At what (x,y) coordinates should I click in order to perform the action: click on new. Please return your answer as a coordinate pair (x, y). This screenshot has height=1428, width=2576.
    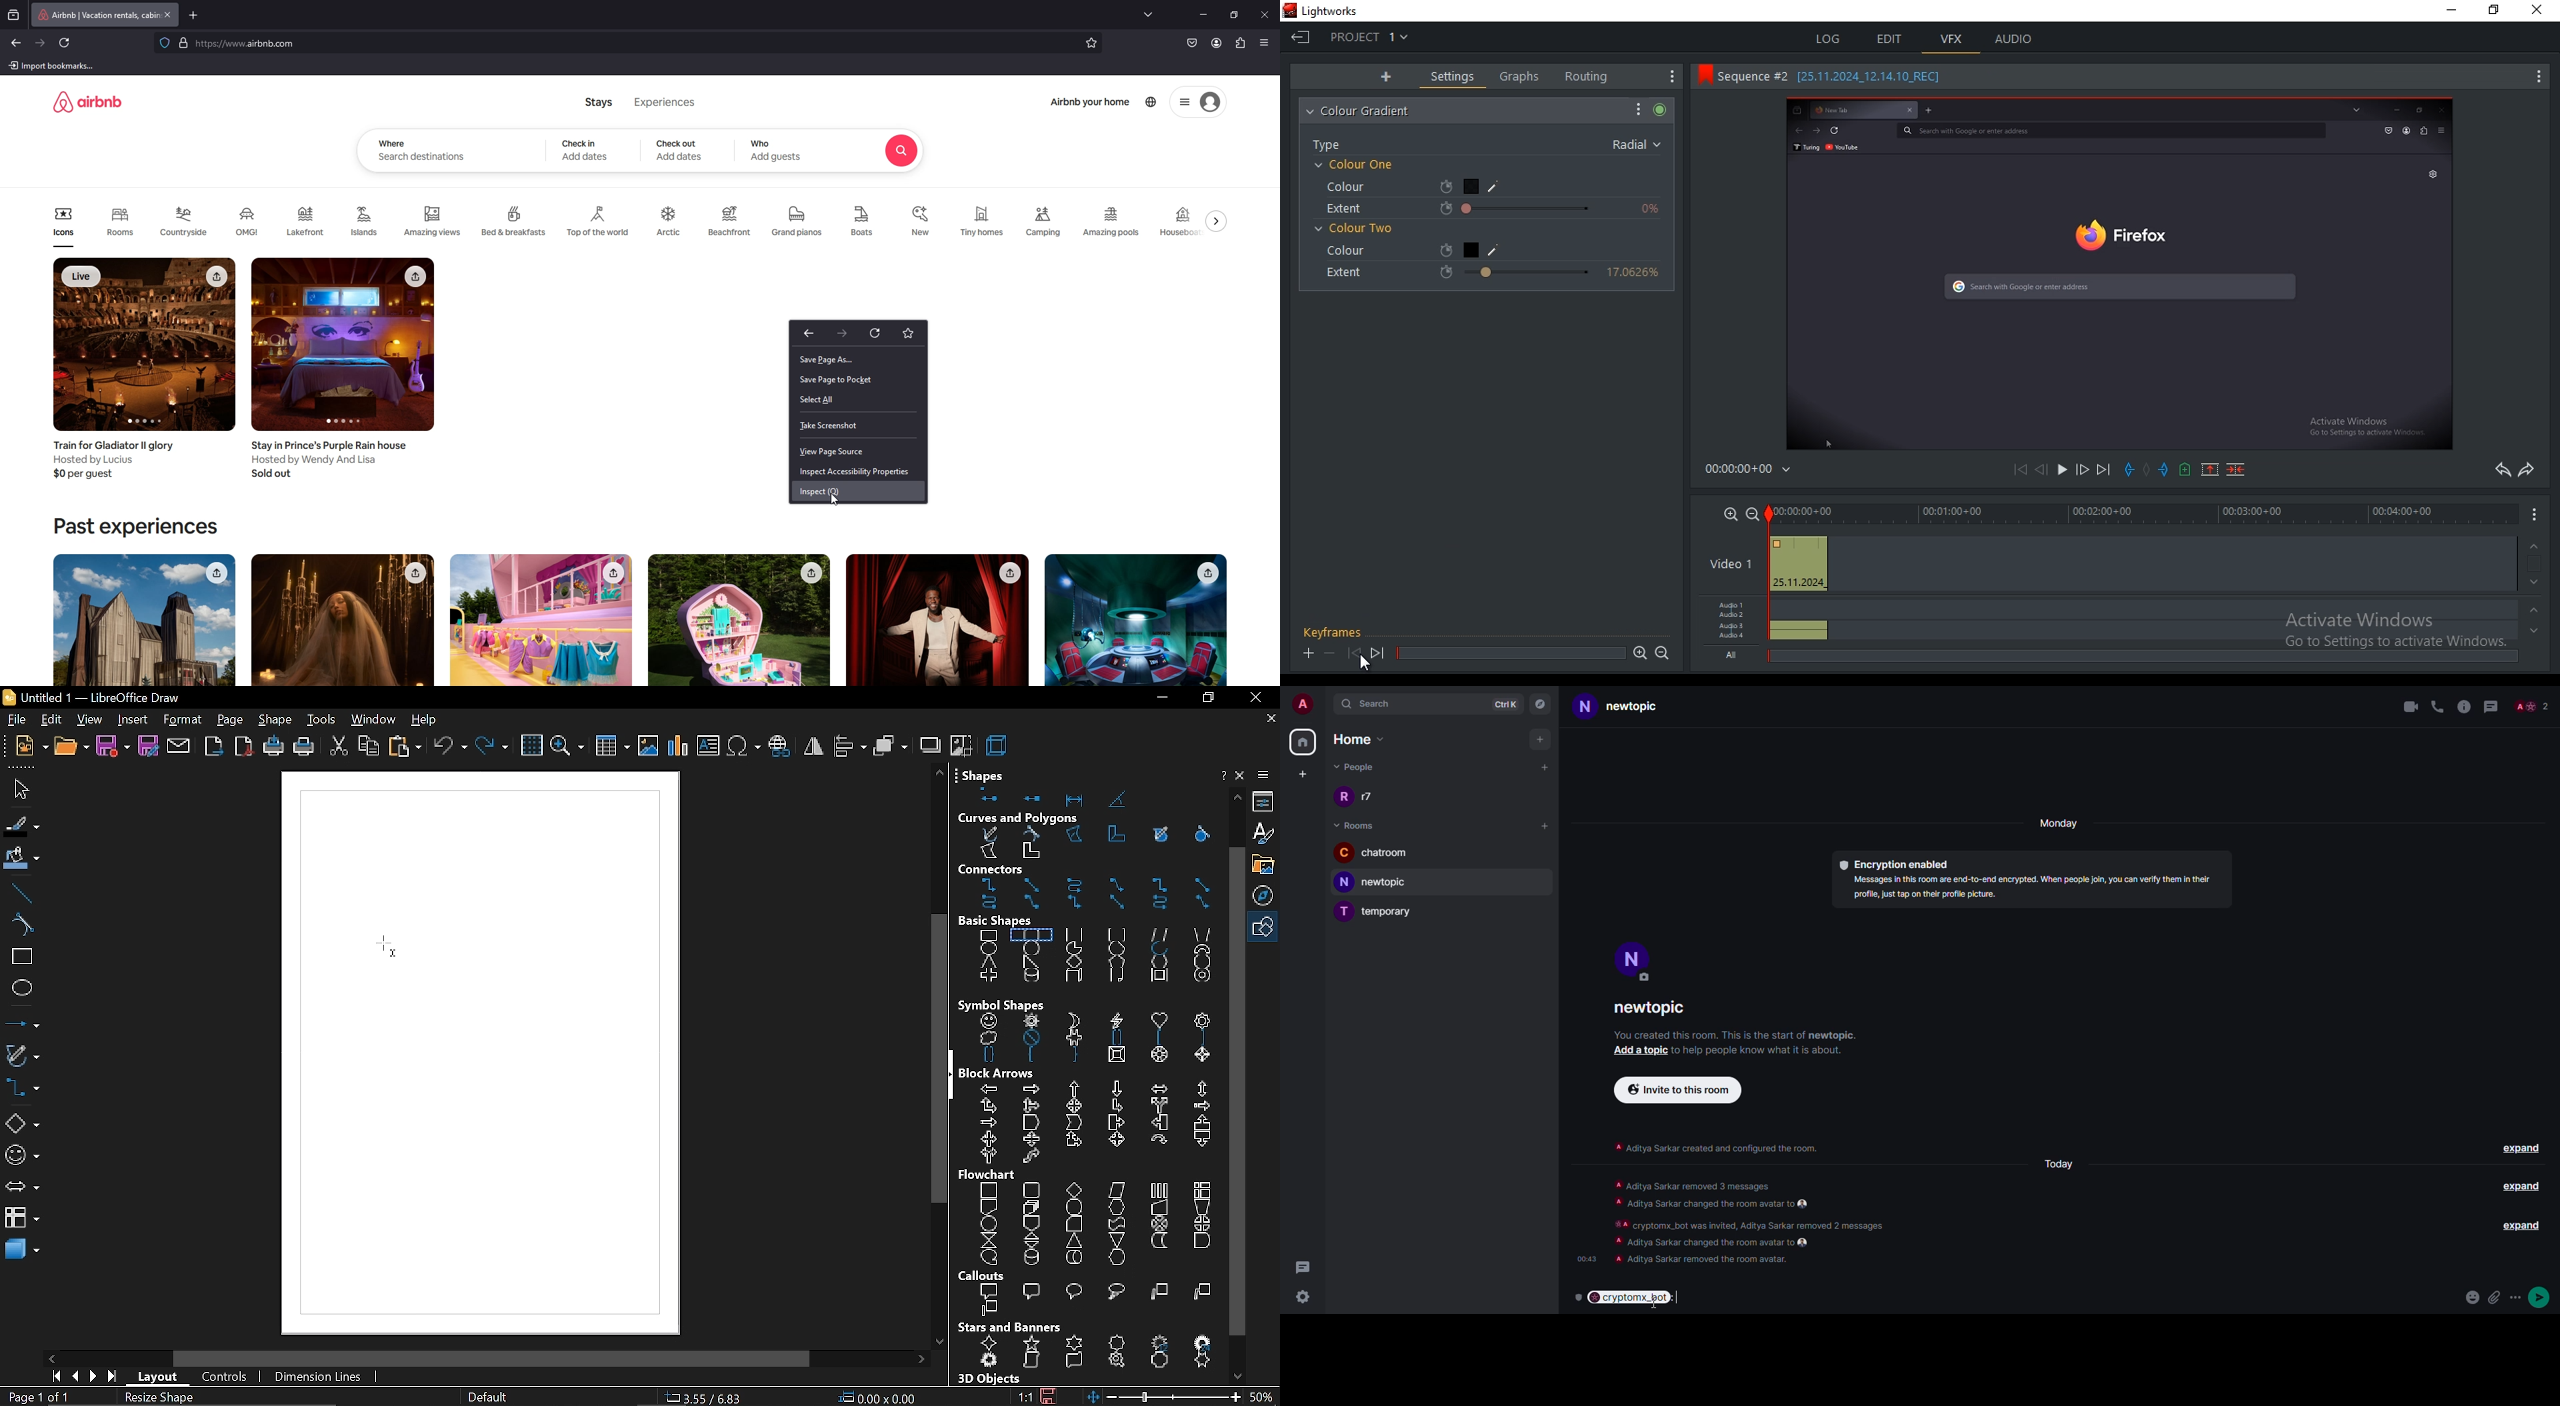
    Looking at the image, I should click on (27, 747).